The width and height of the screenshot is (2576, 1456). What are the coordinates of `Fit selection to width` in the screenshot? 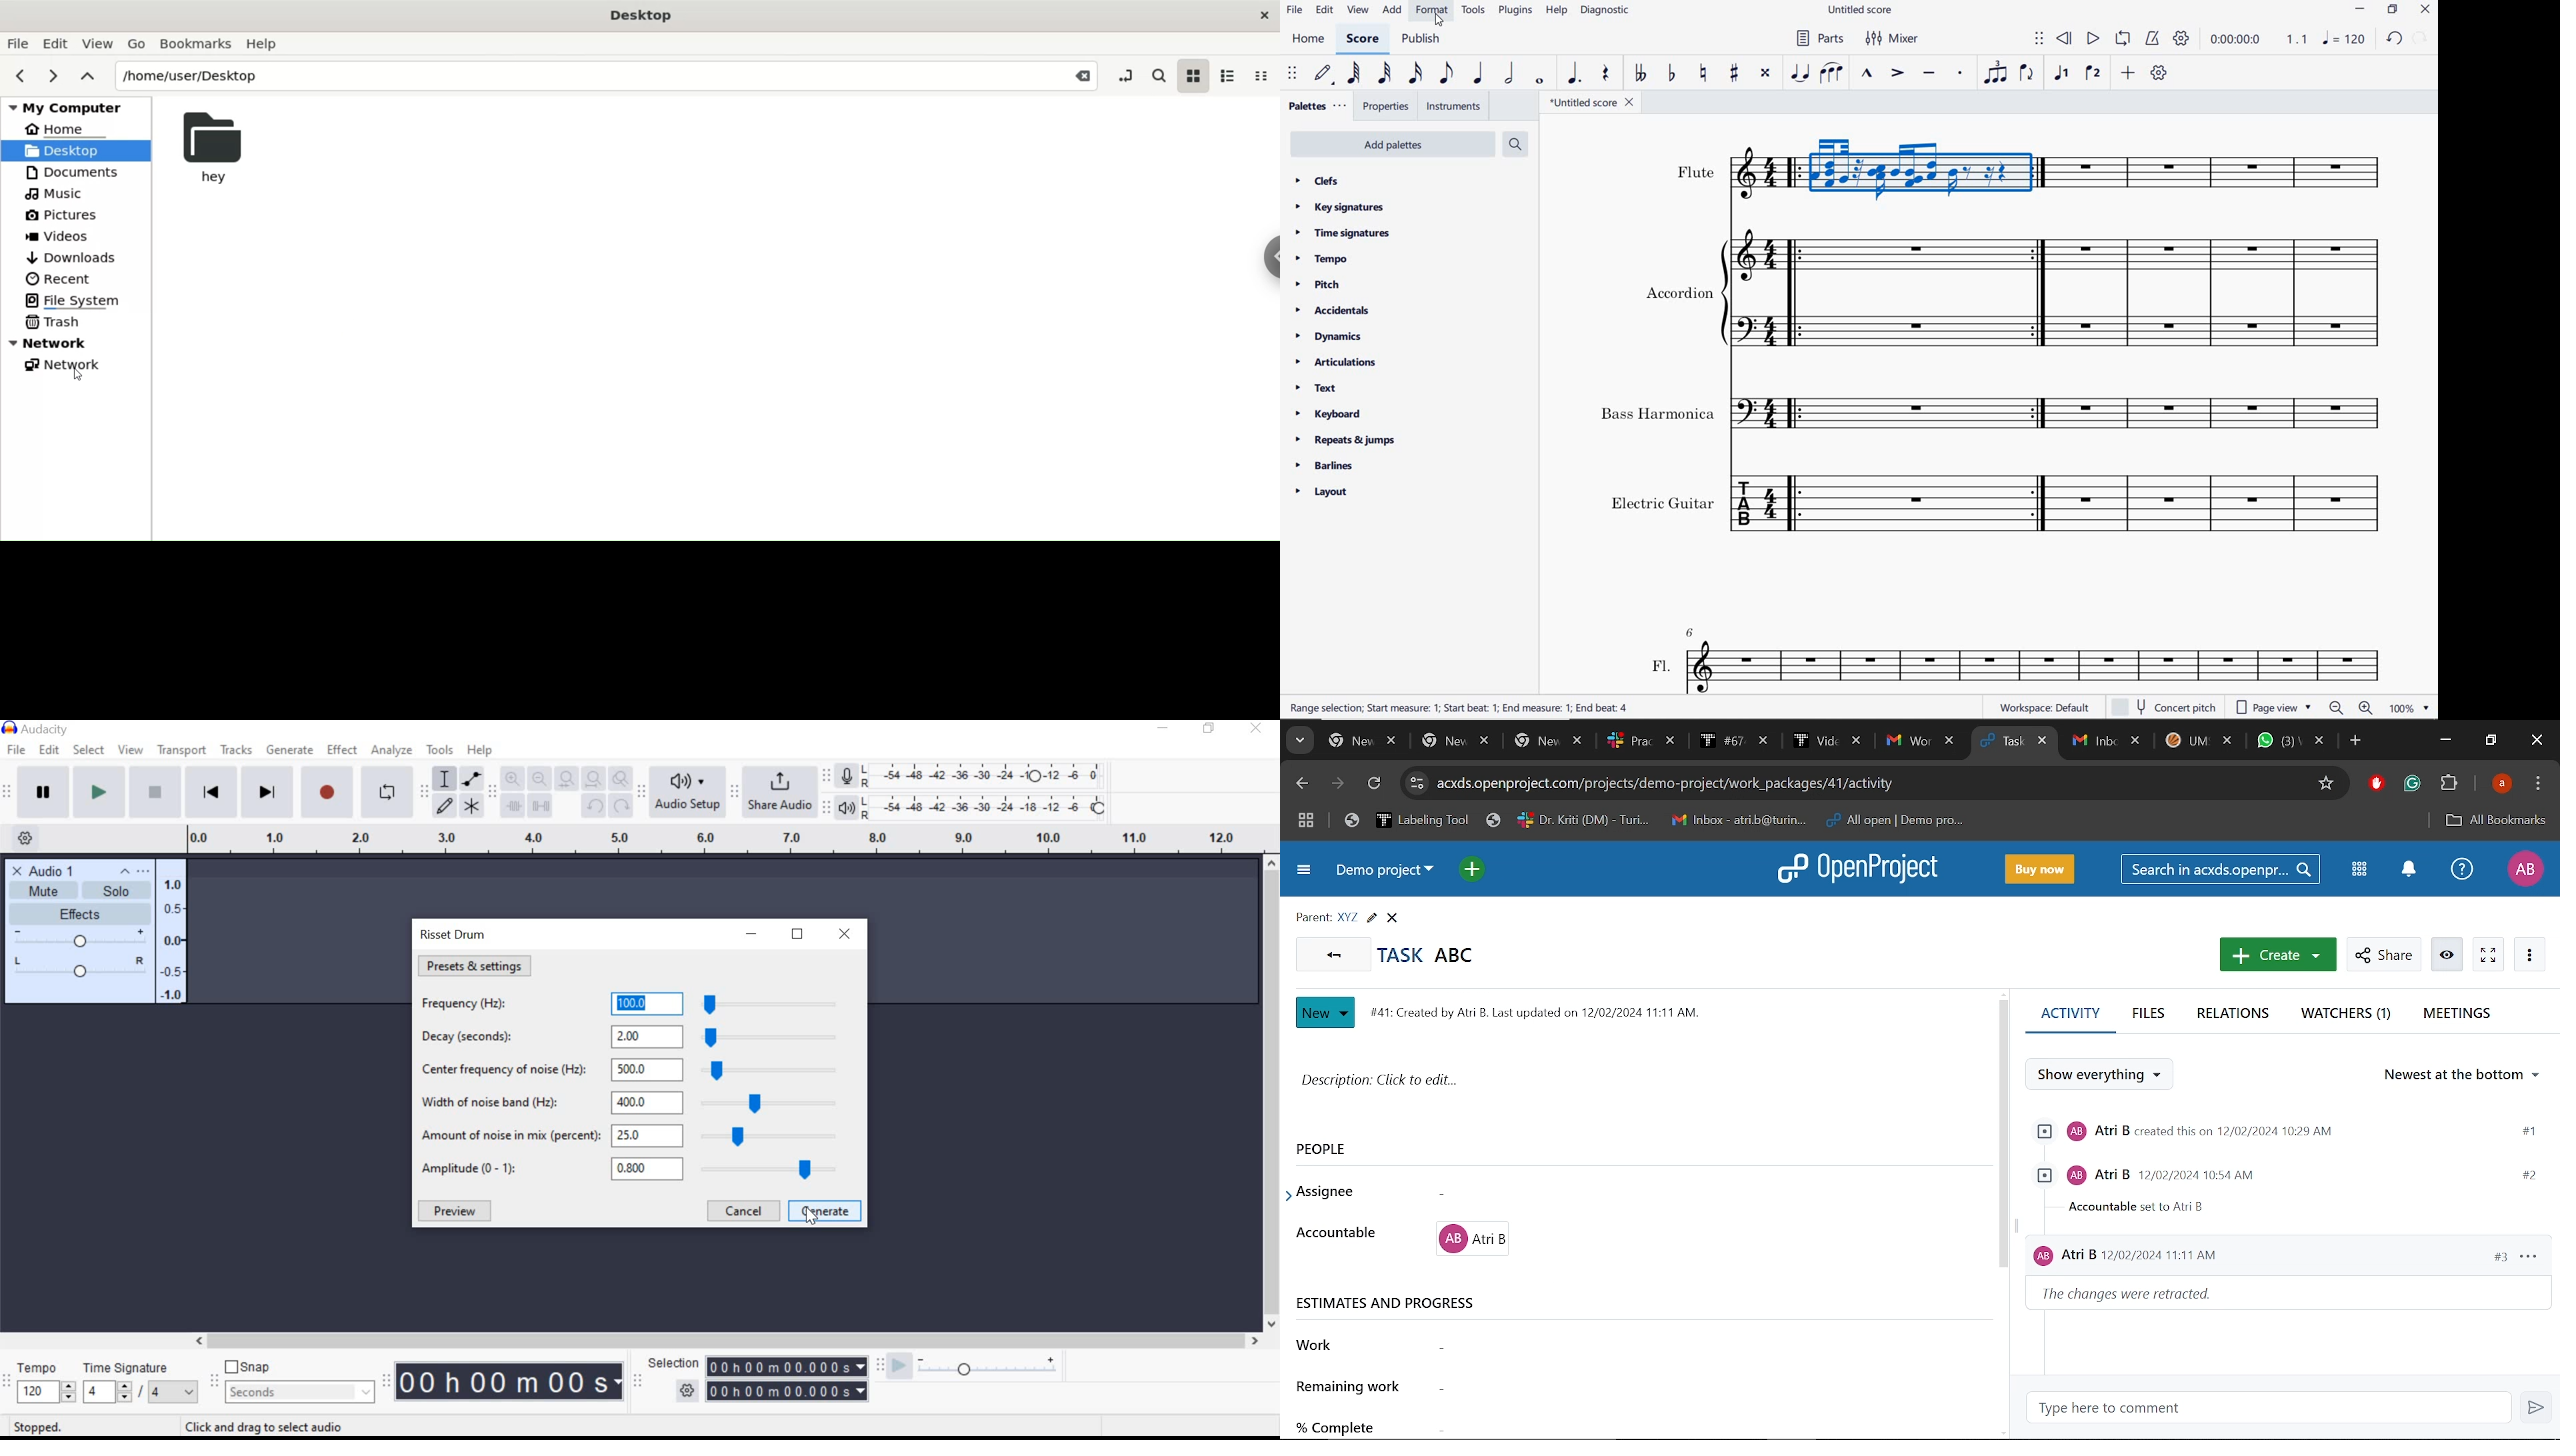 It's located at (563, 777).